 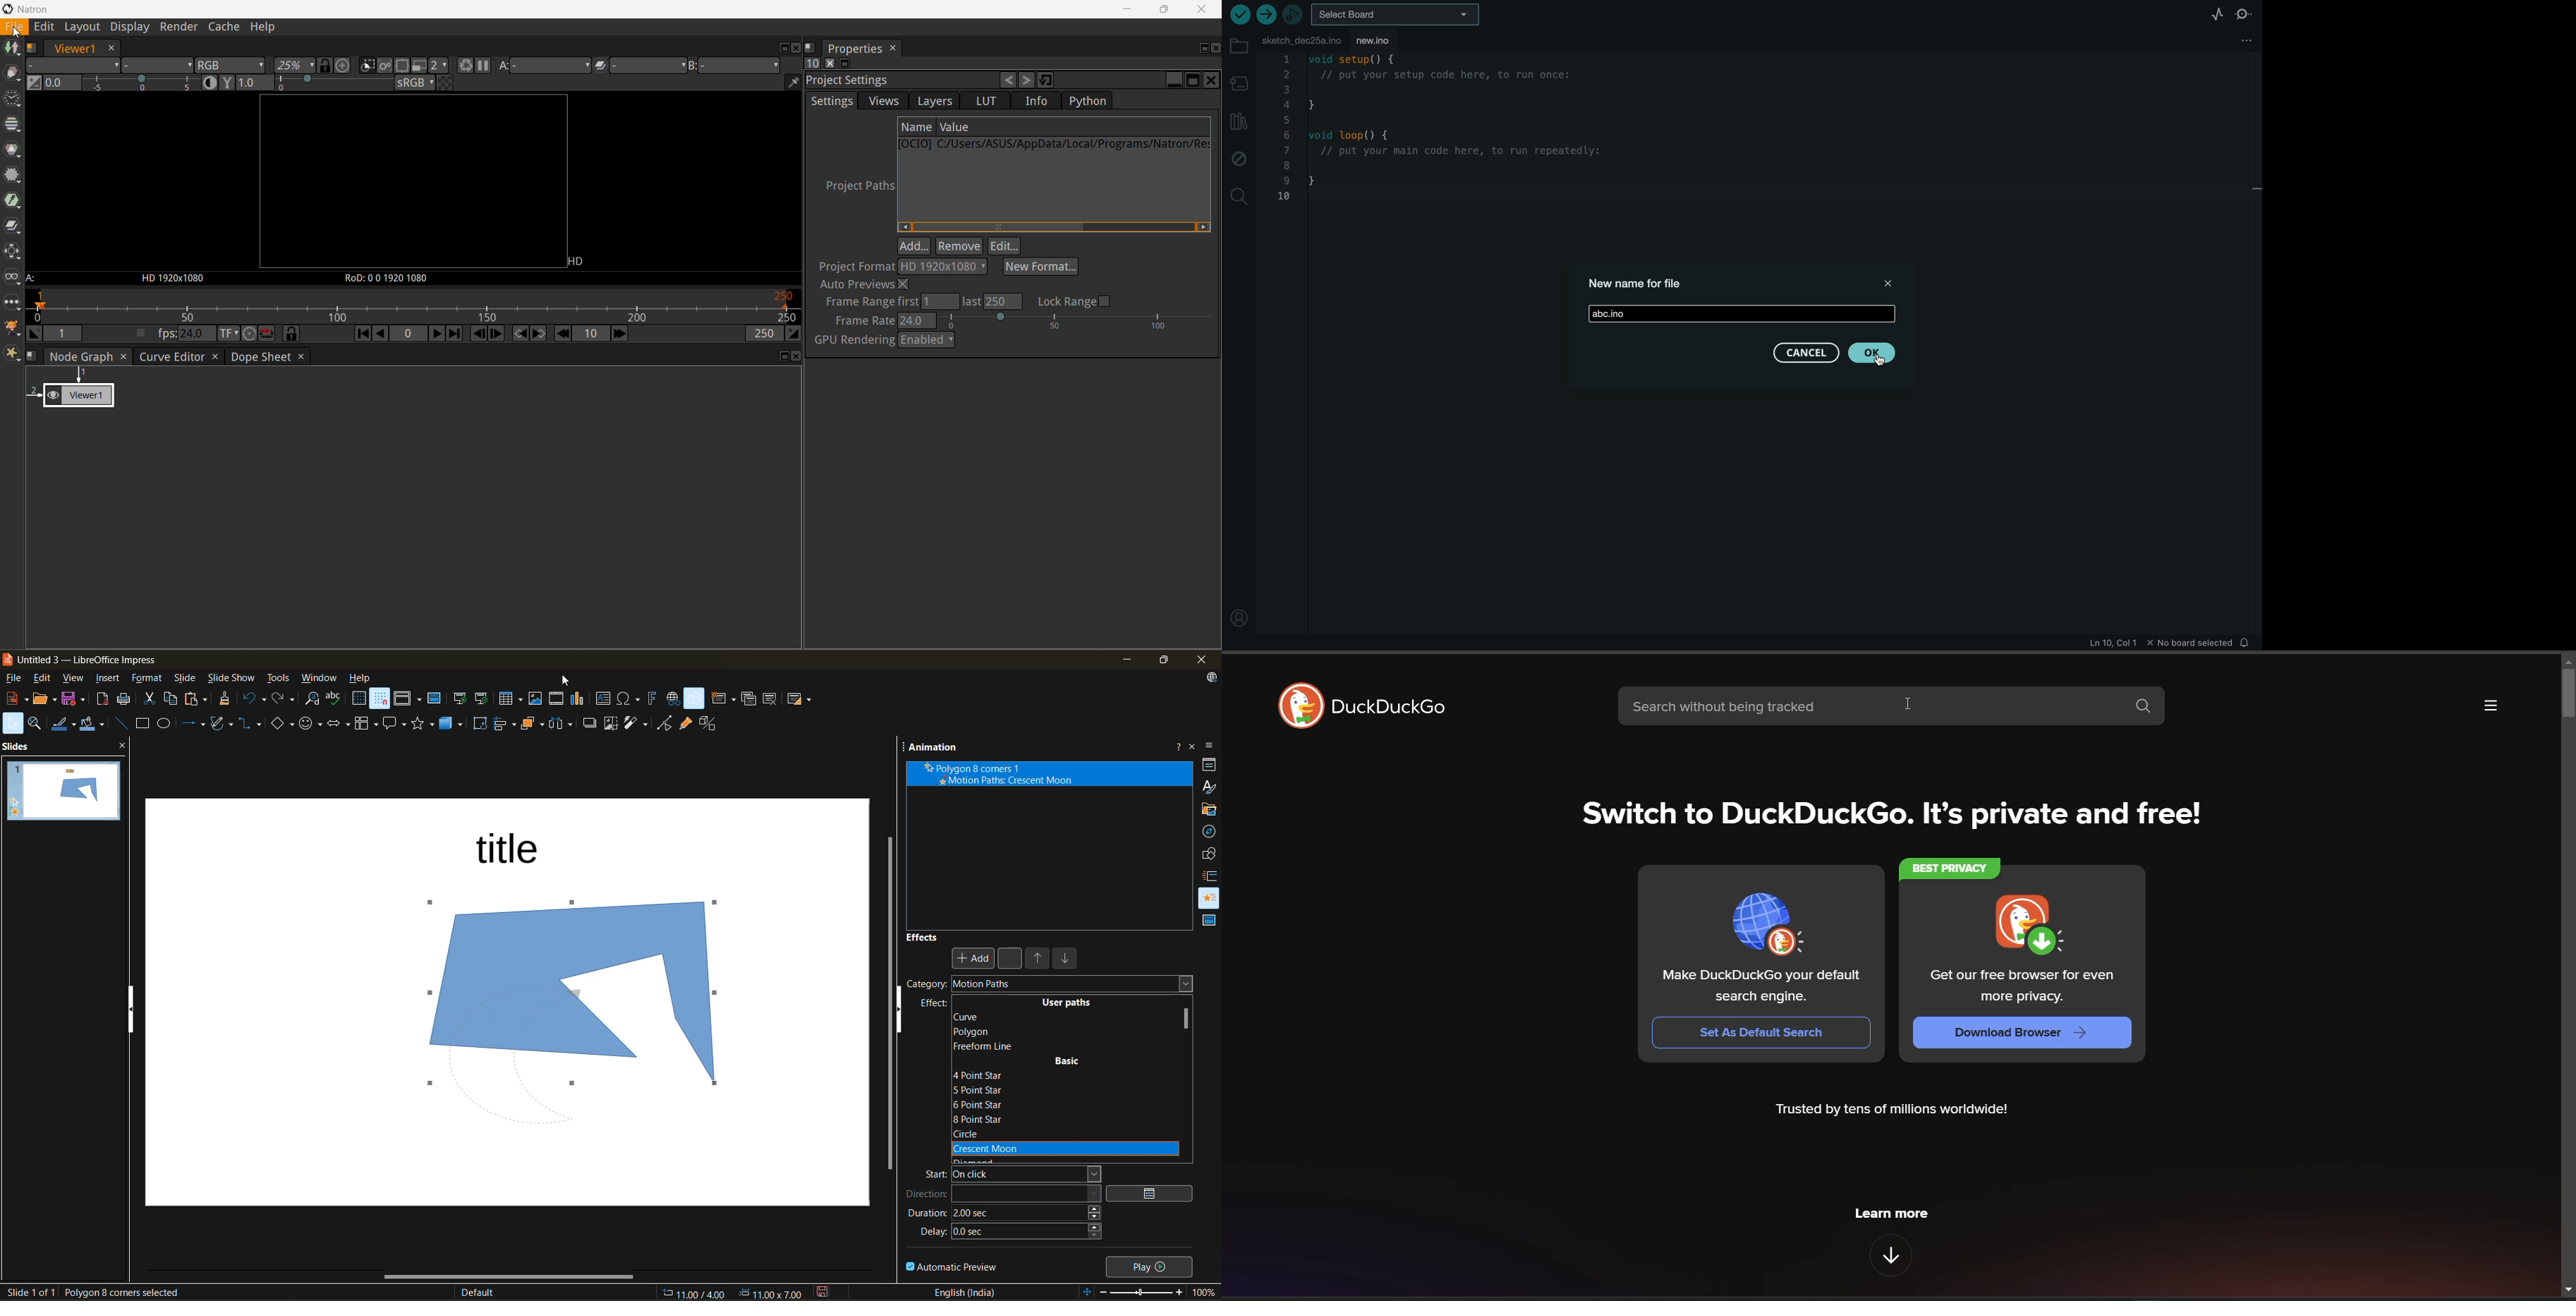 What do you see at coordinates (1175, 745) in the screenshot?
I see `help about this sidebar` at bounding box center [1175, 745].